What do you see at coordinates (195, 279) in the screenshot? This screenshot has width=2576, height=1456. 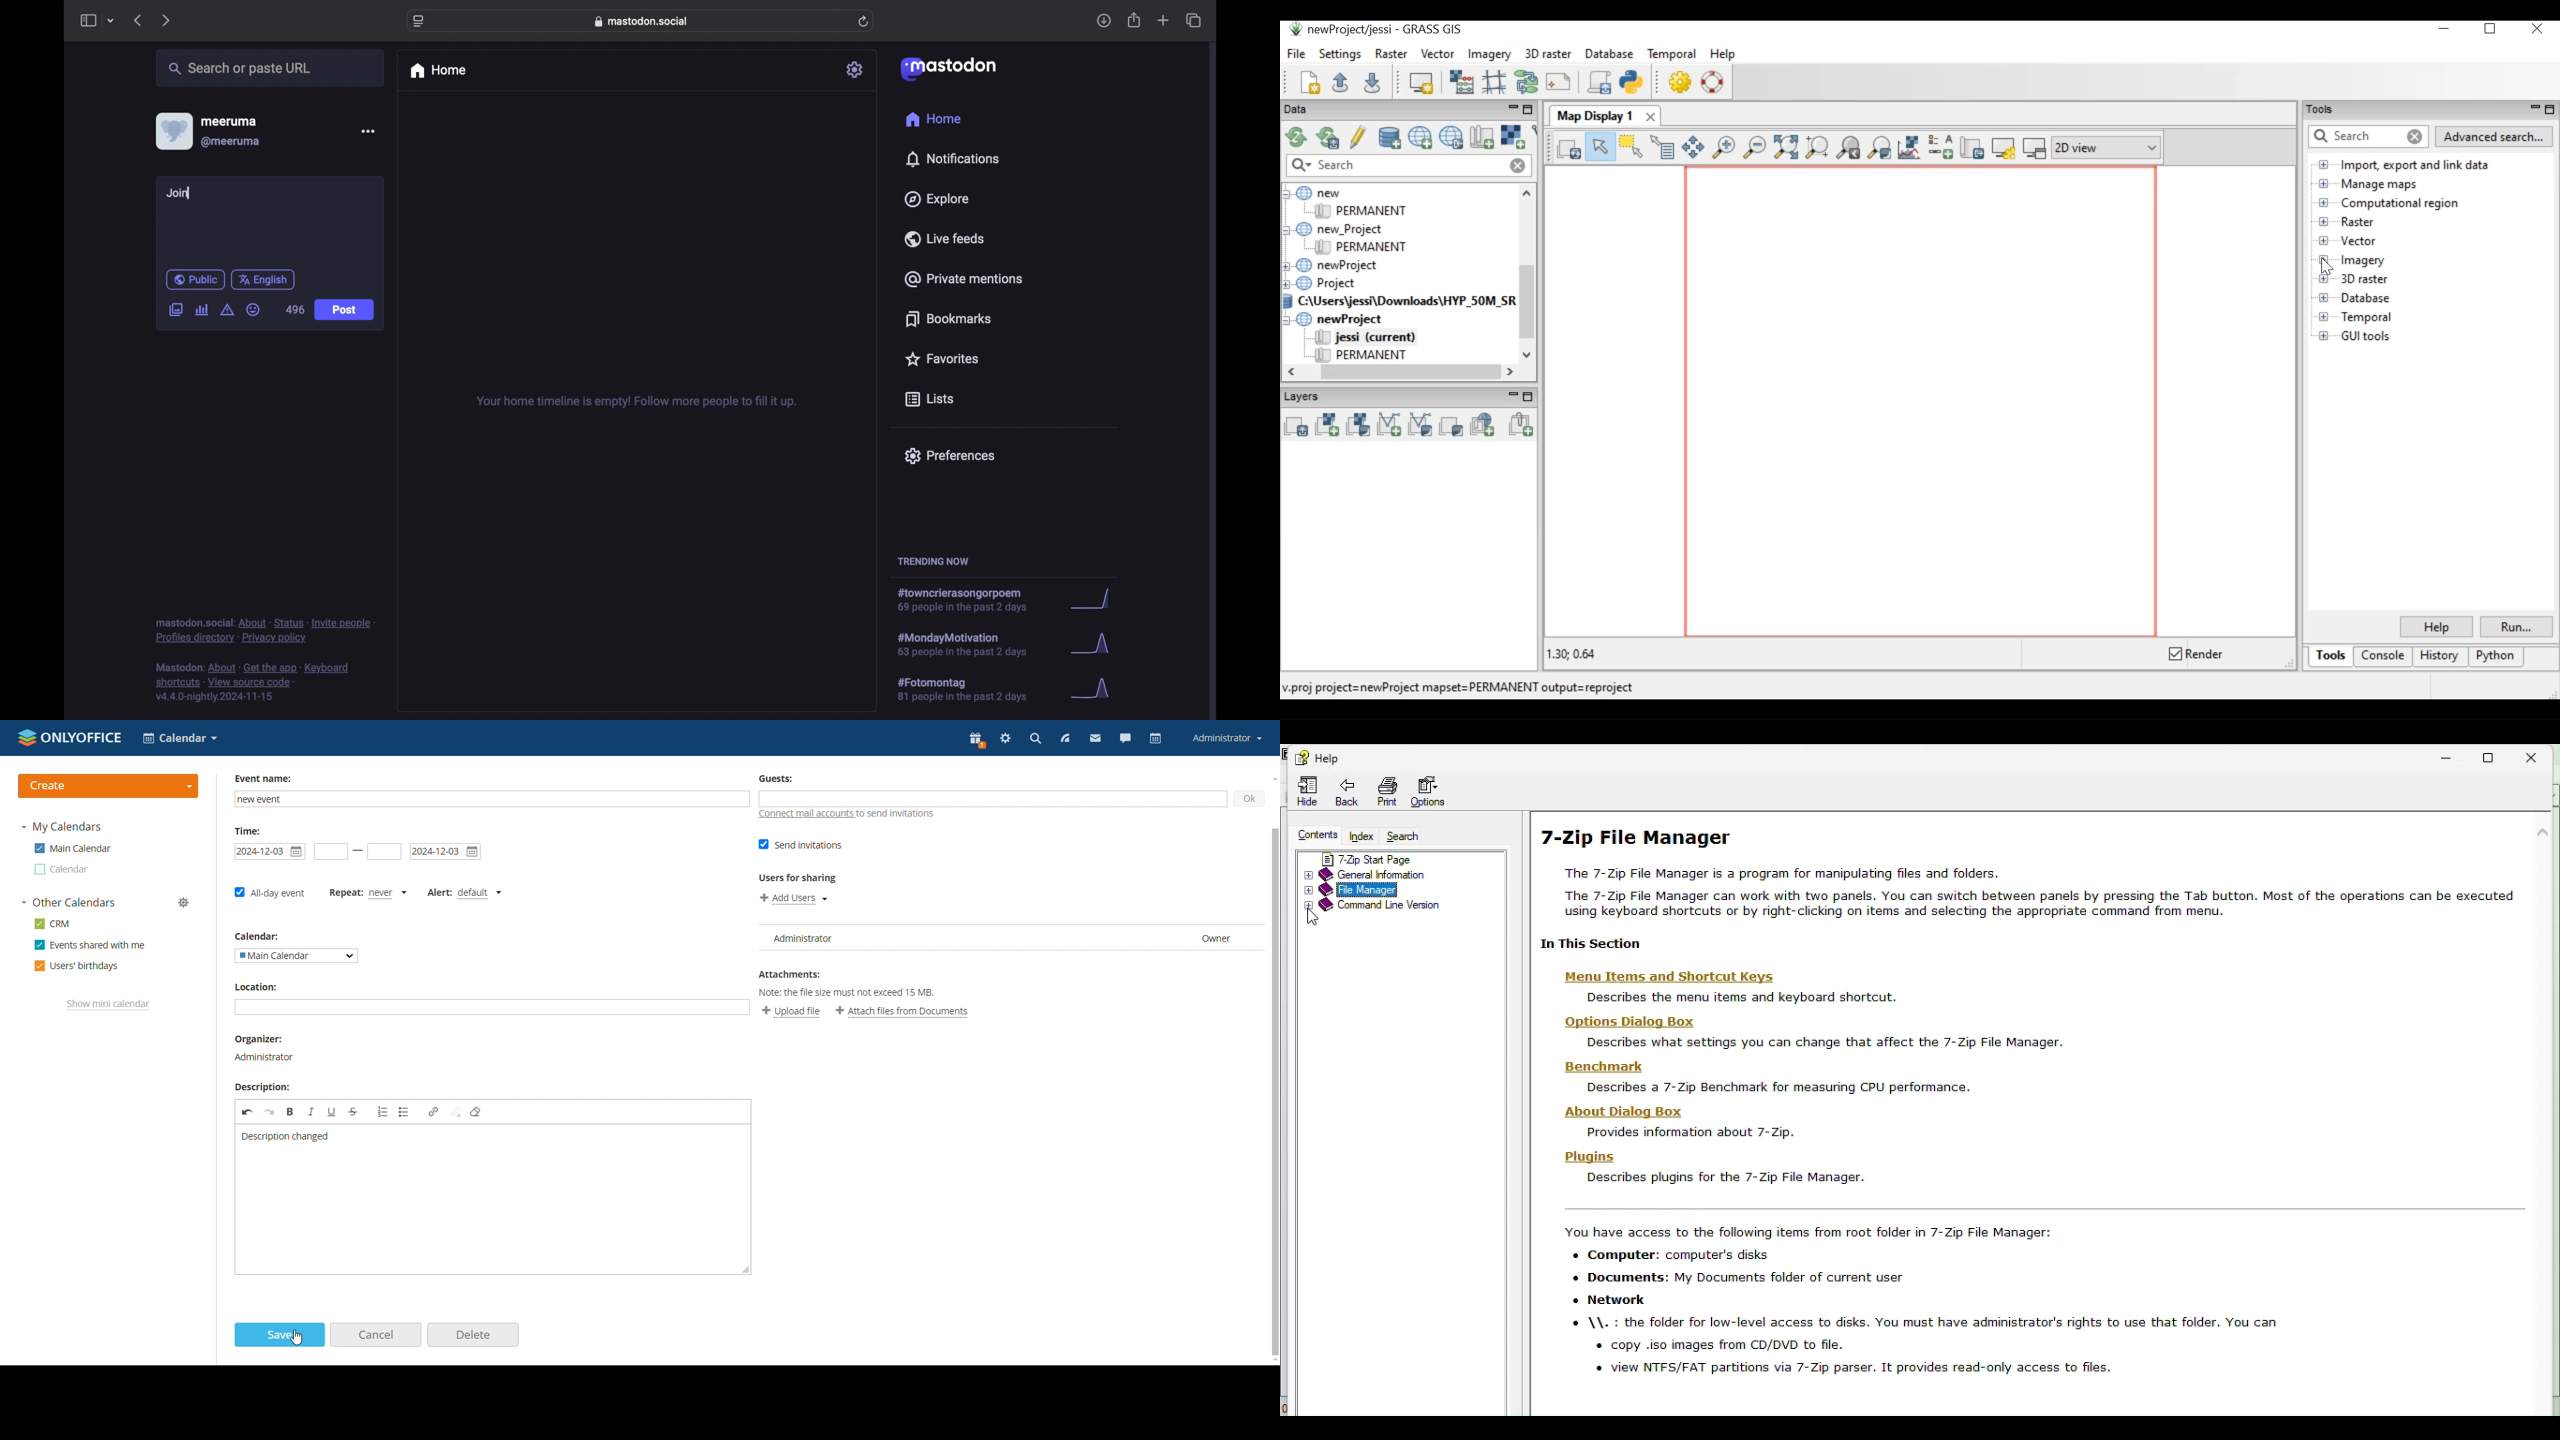 I see `public` at bounding box center [195, 279].